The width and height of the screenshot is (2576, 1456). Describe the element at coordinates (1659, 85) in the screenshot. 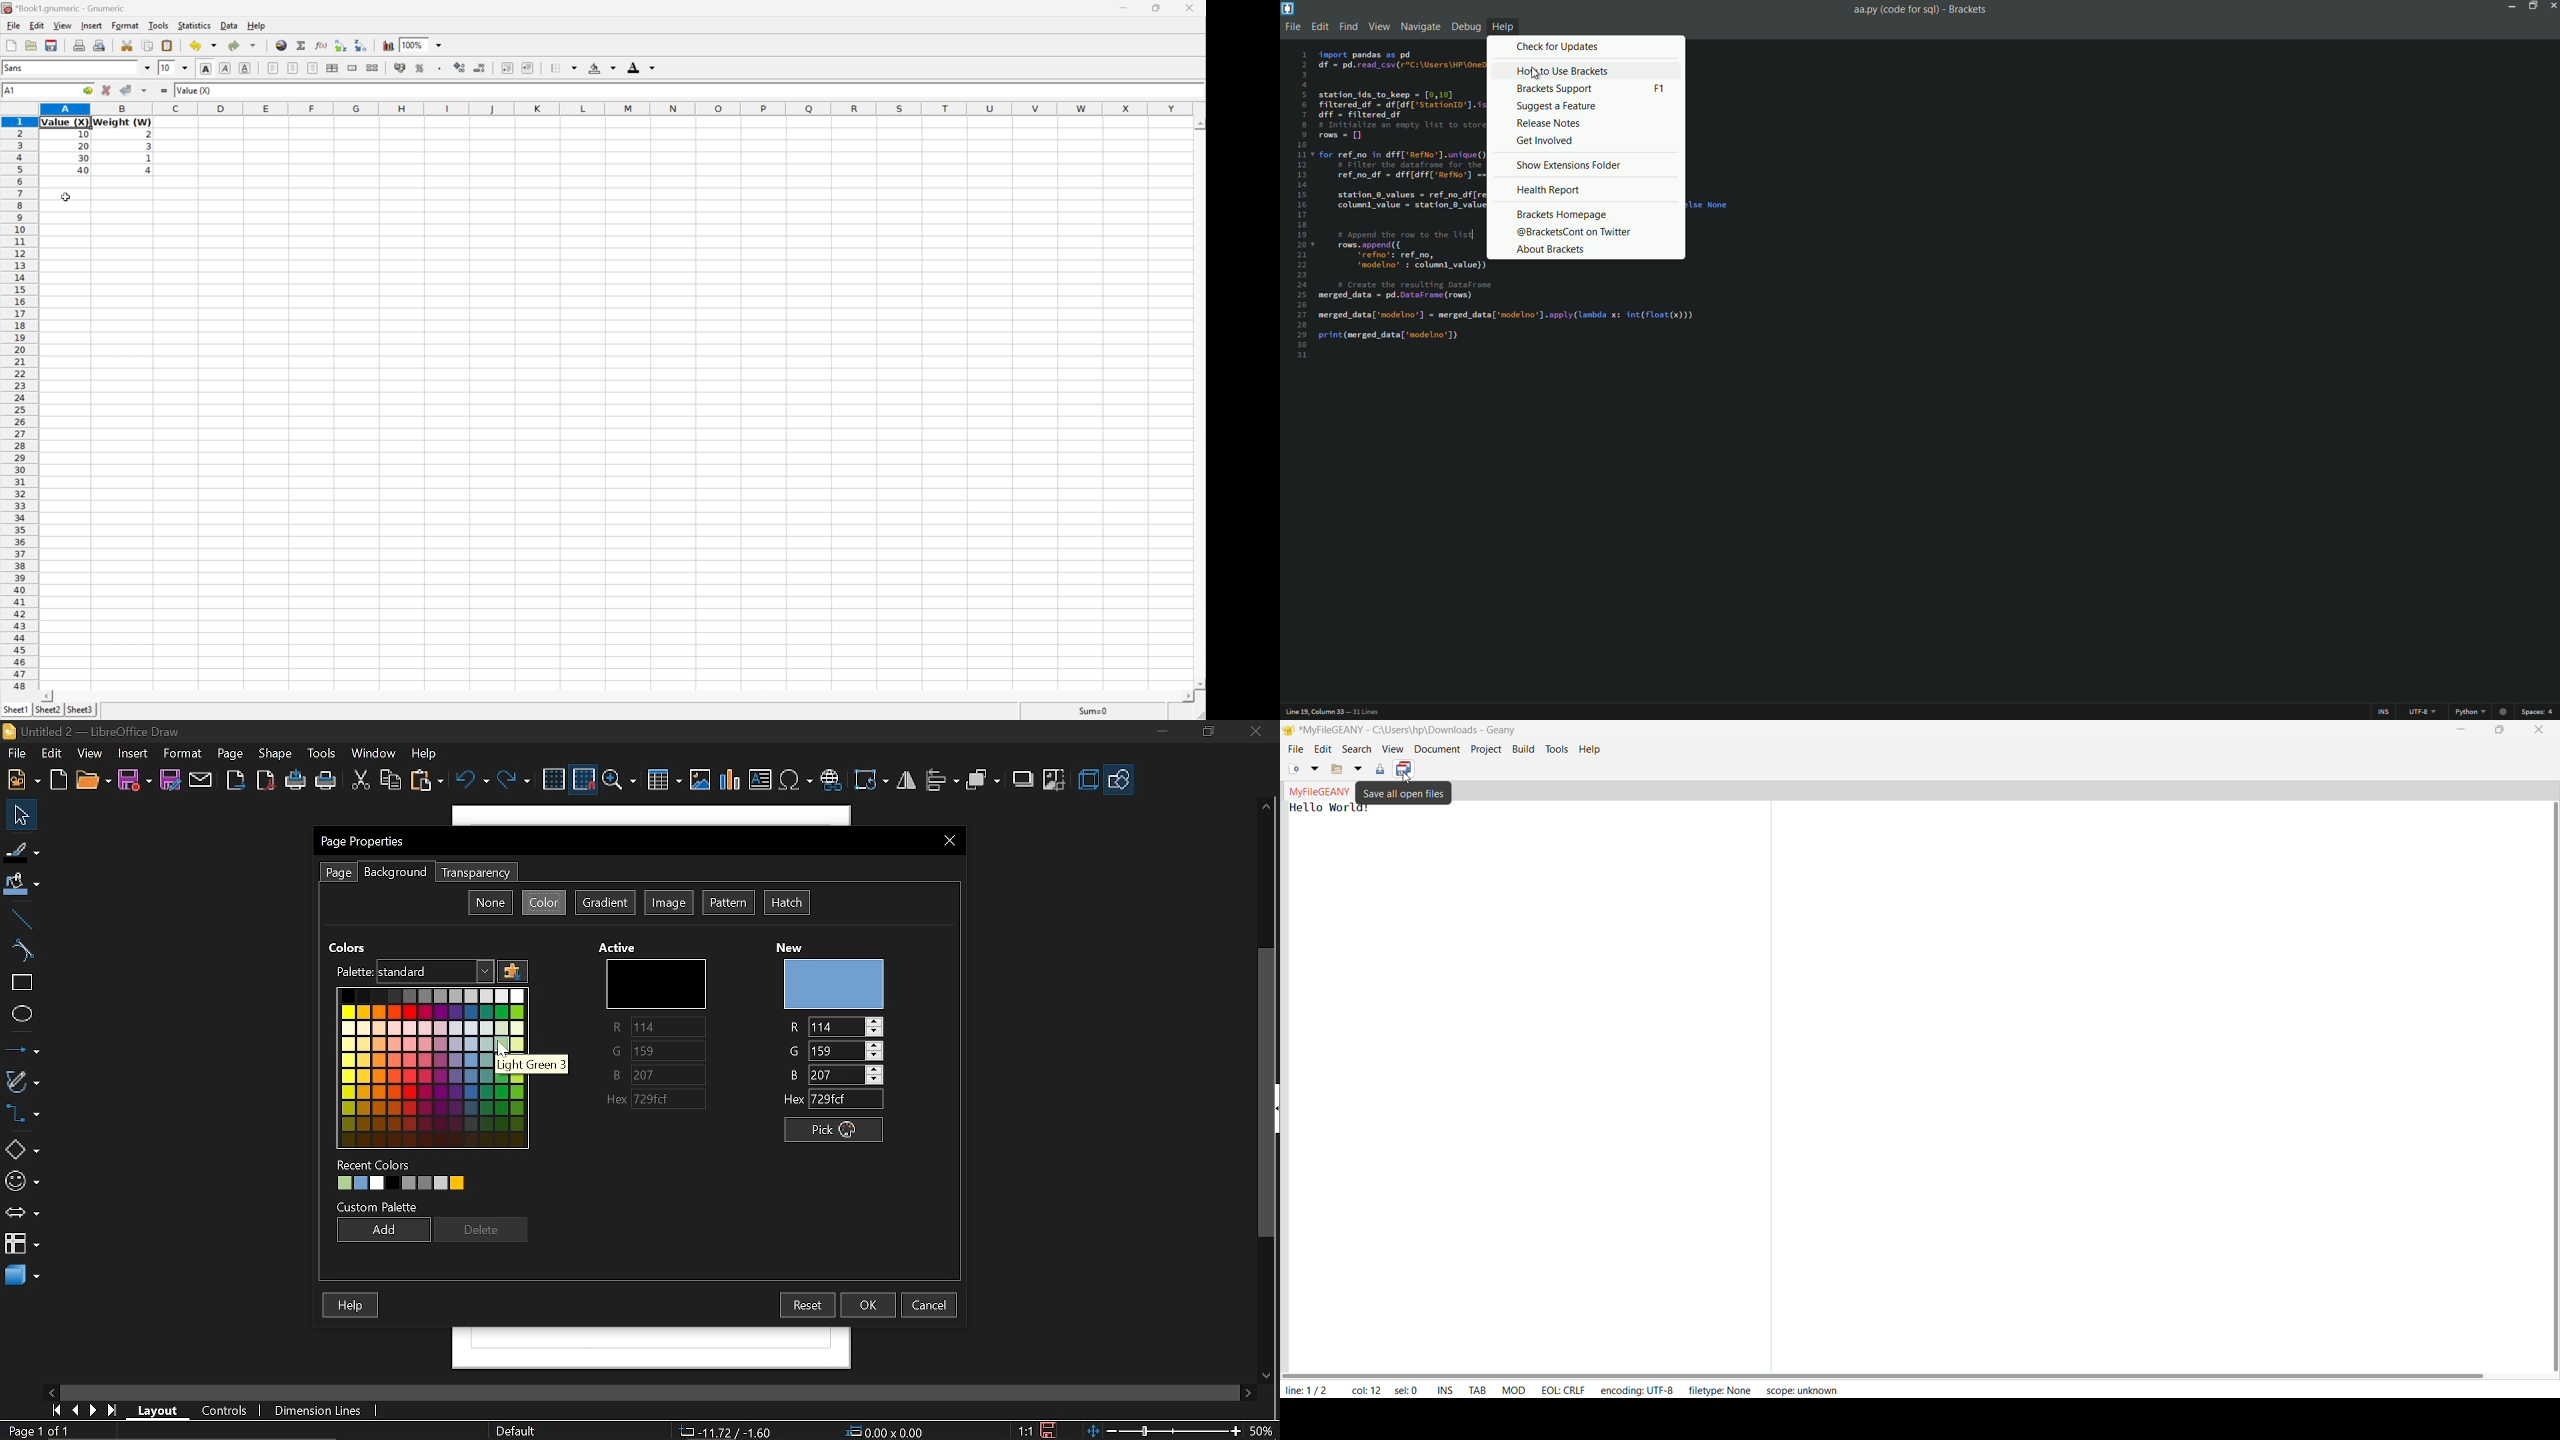

I see `keyboard shortcut` at that location.